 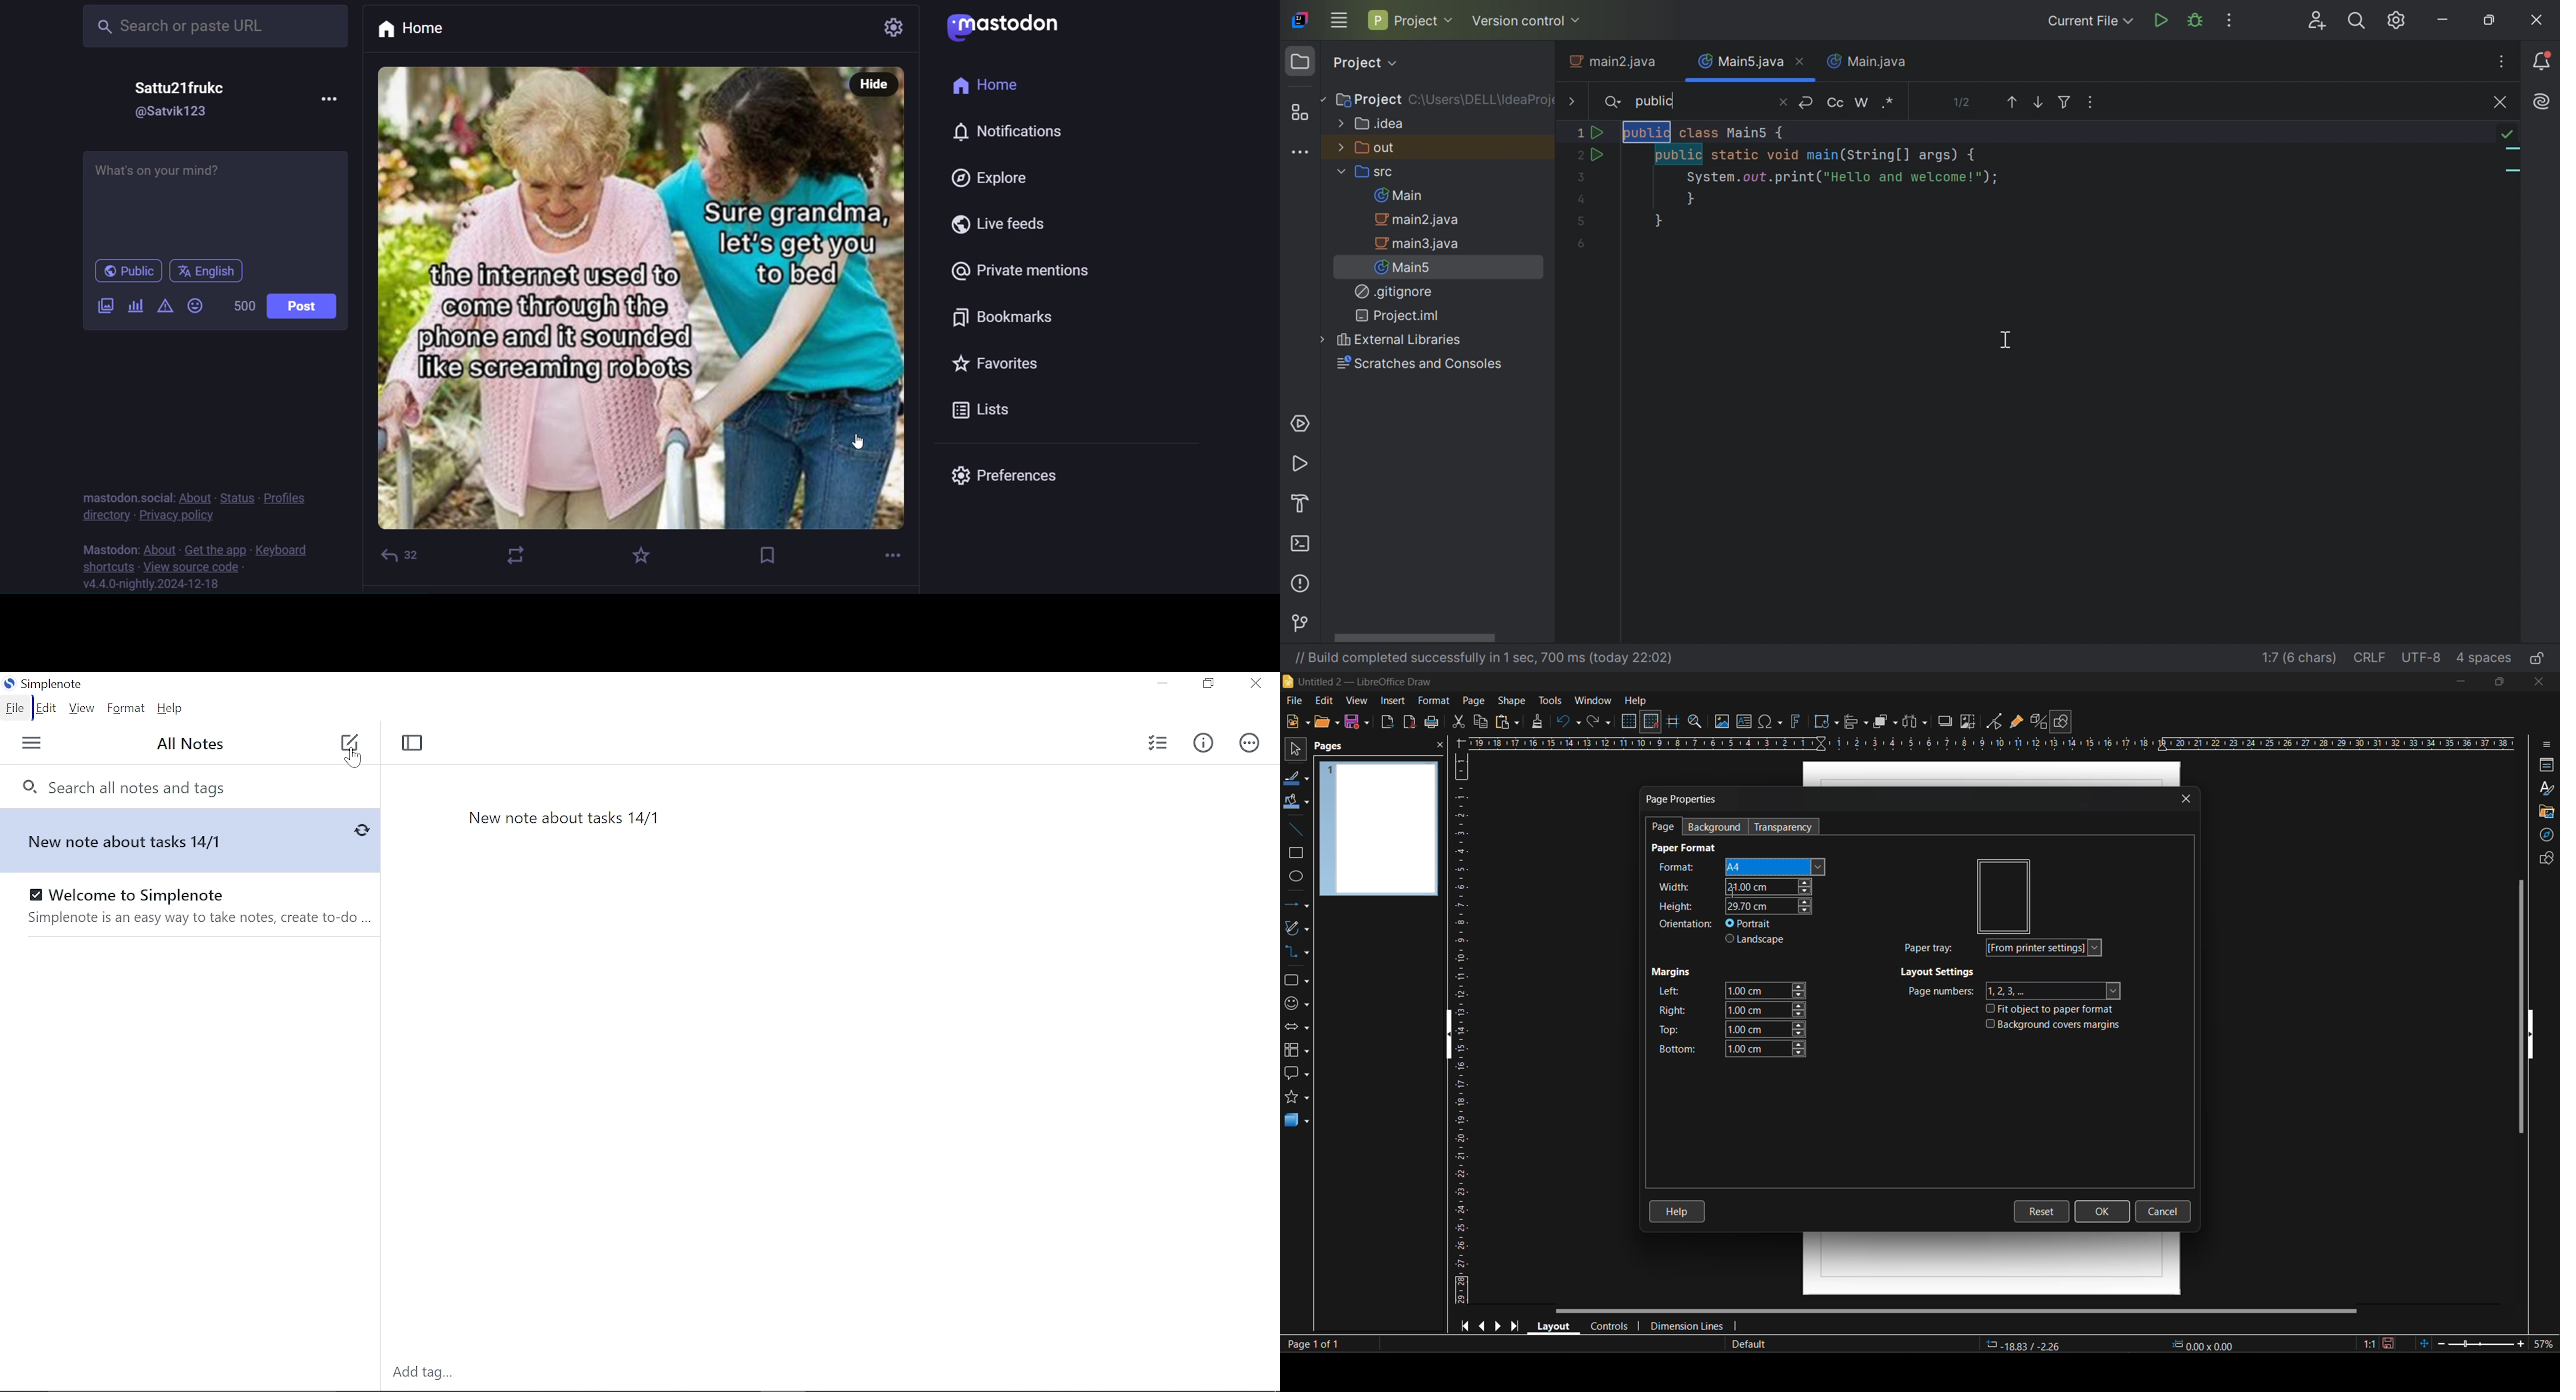 I want to click on close, so click(x=2187, y=799).